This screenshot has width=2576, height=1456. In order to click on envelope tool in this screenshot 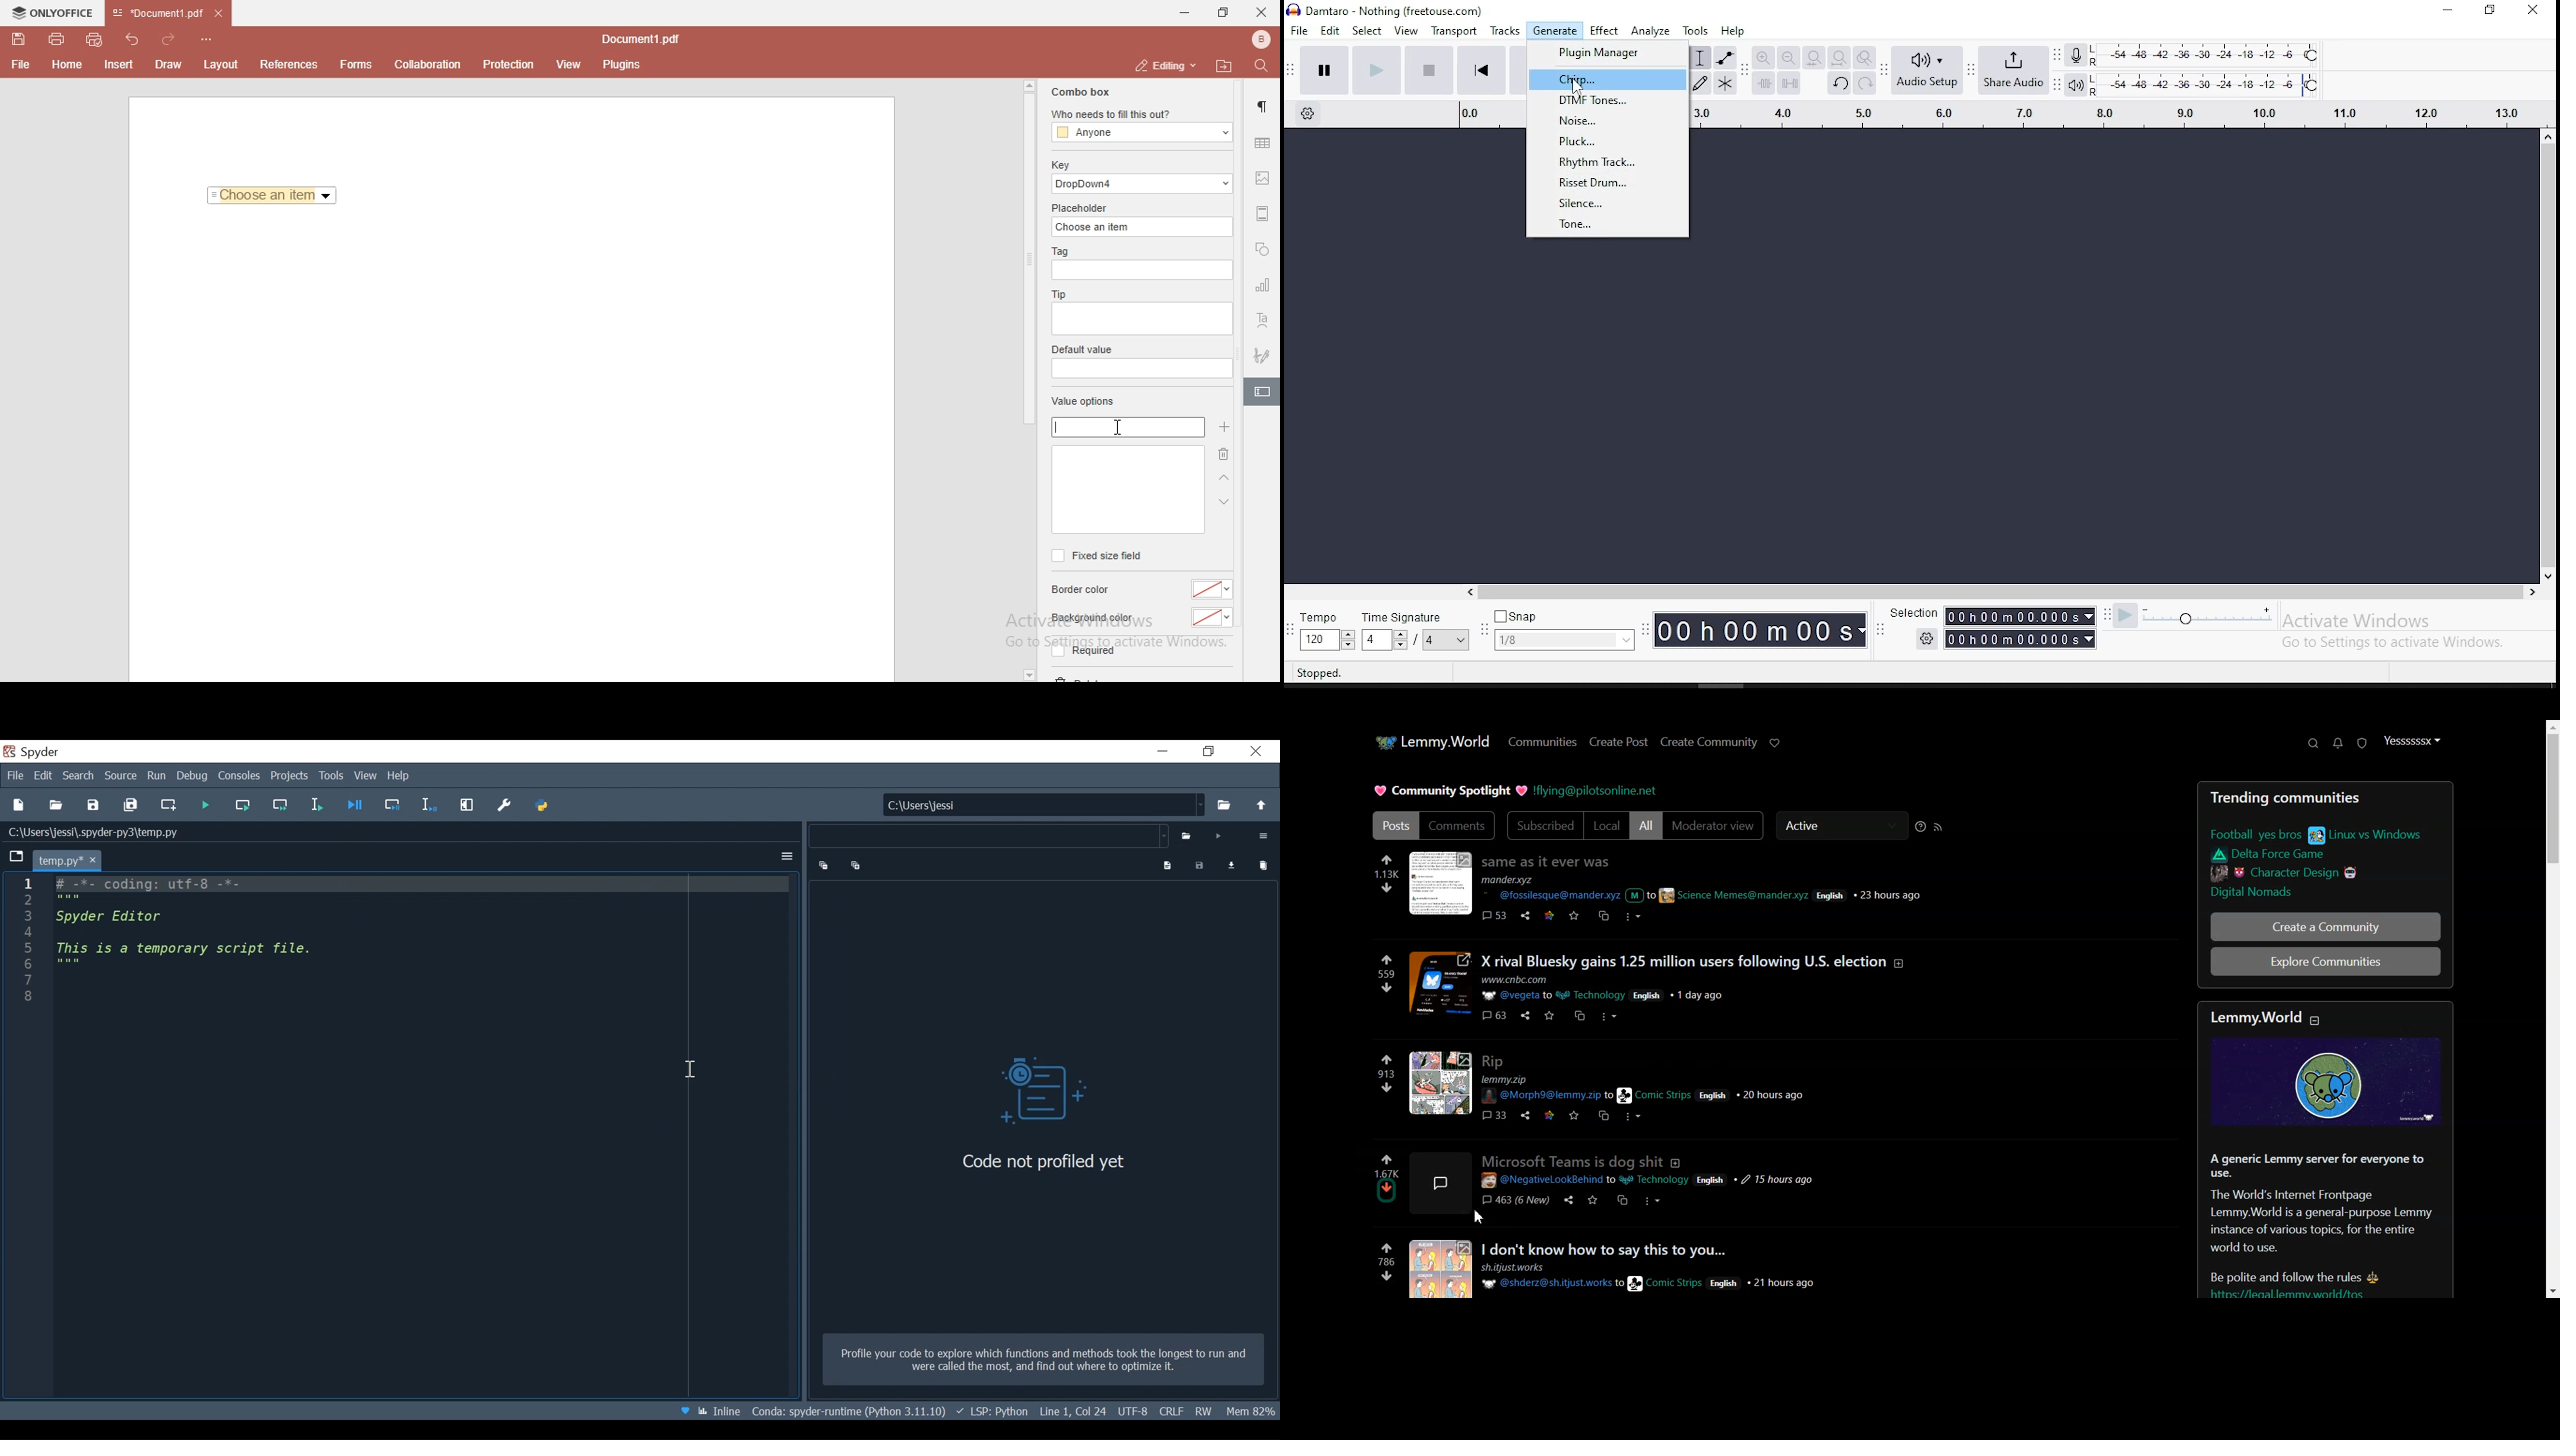, I will do `click(1726, 58)`.